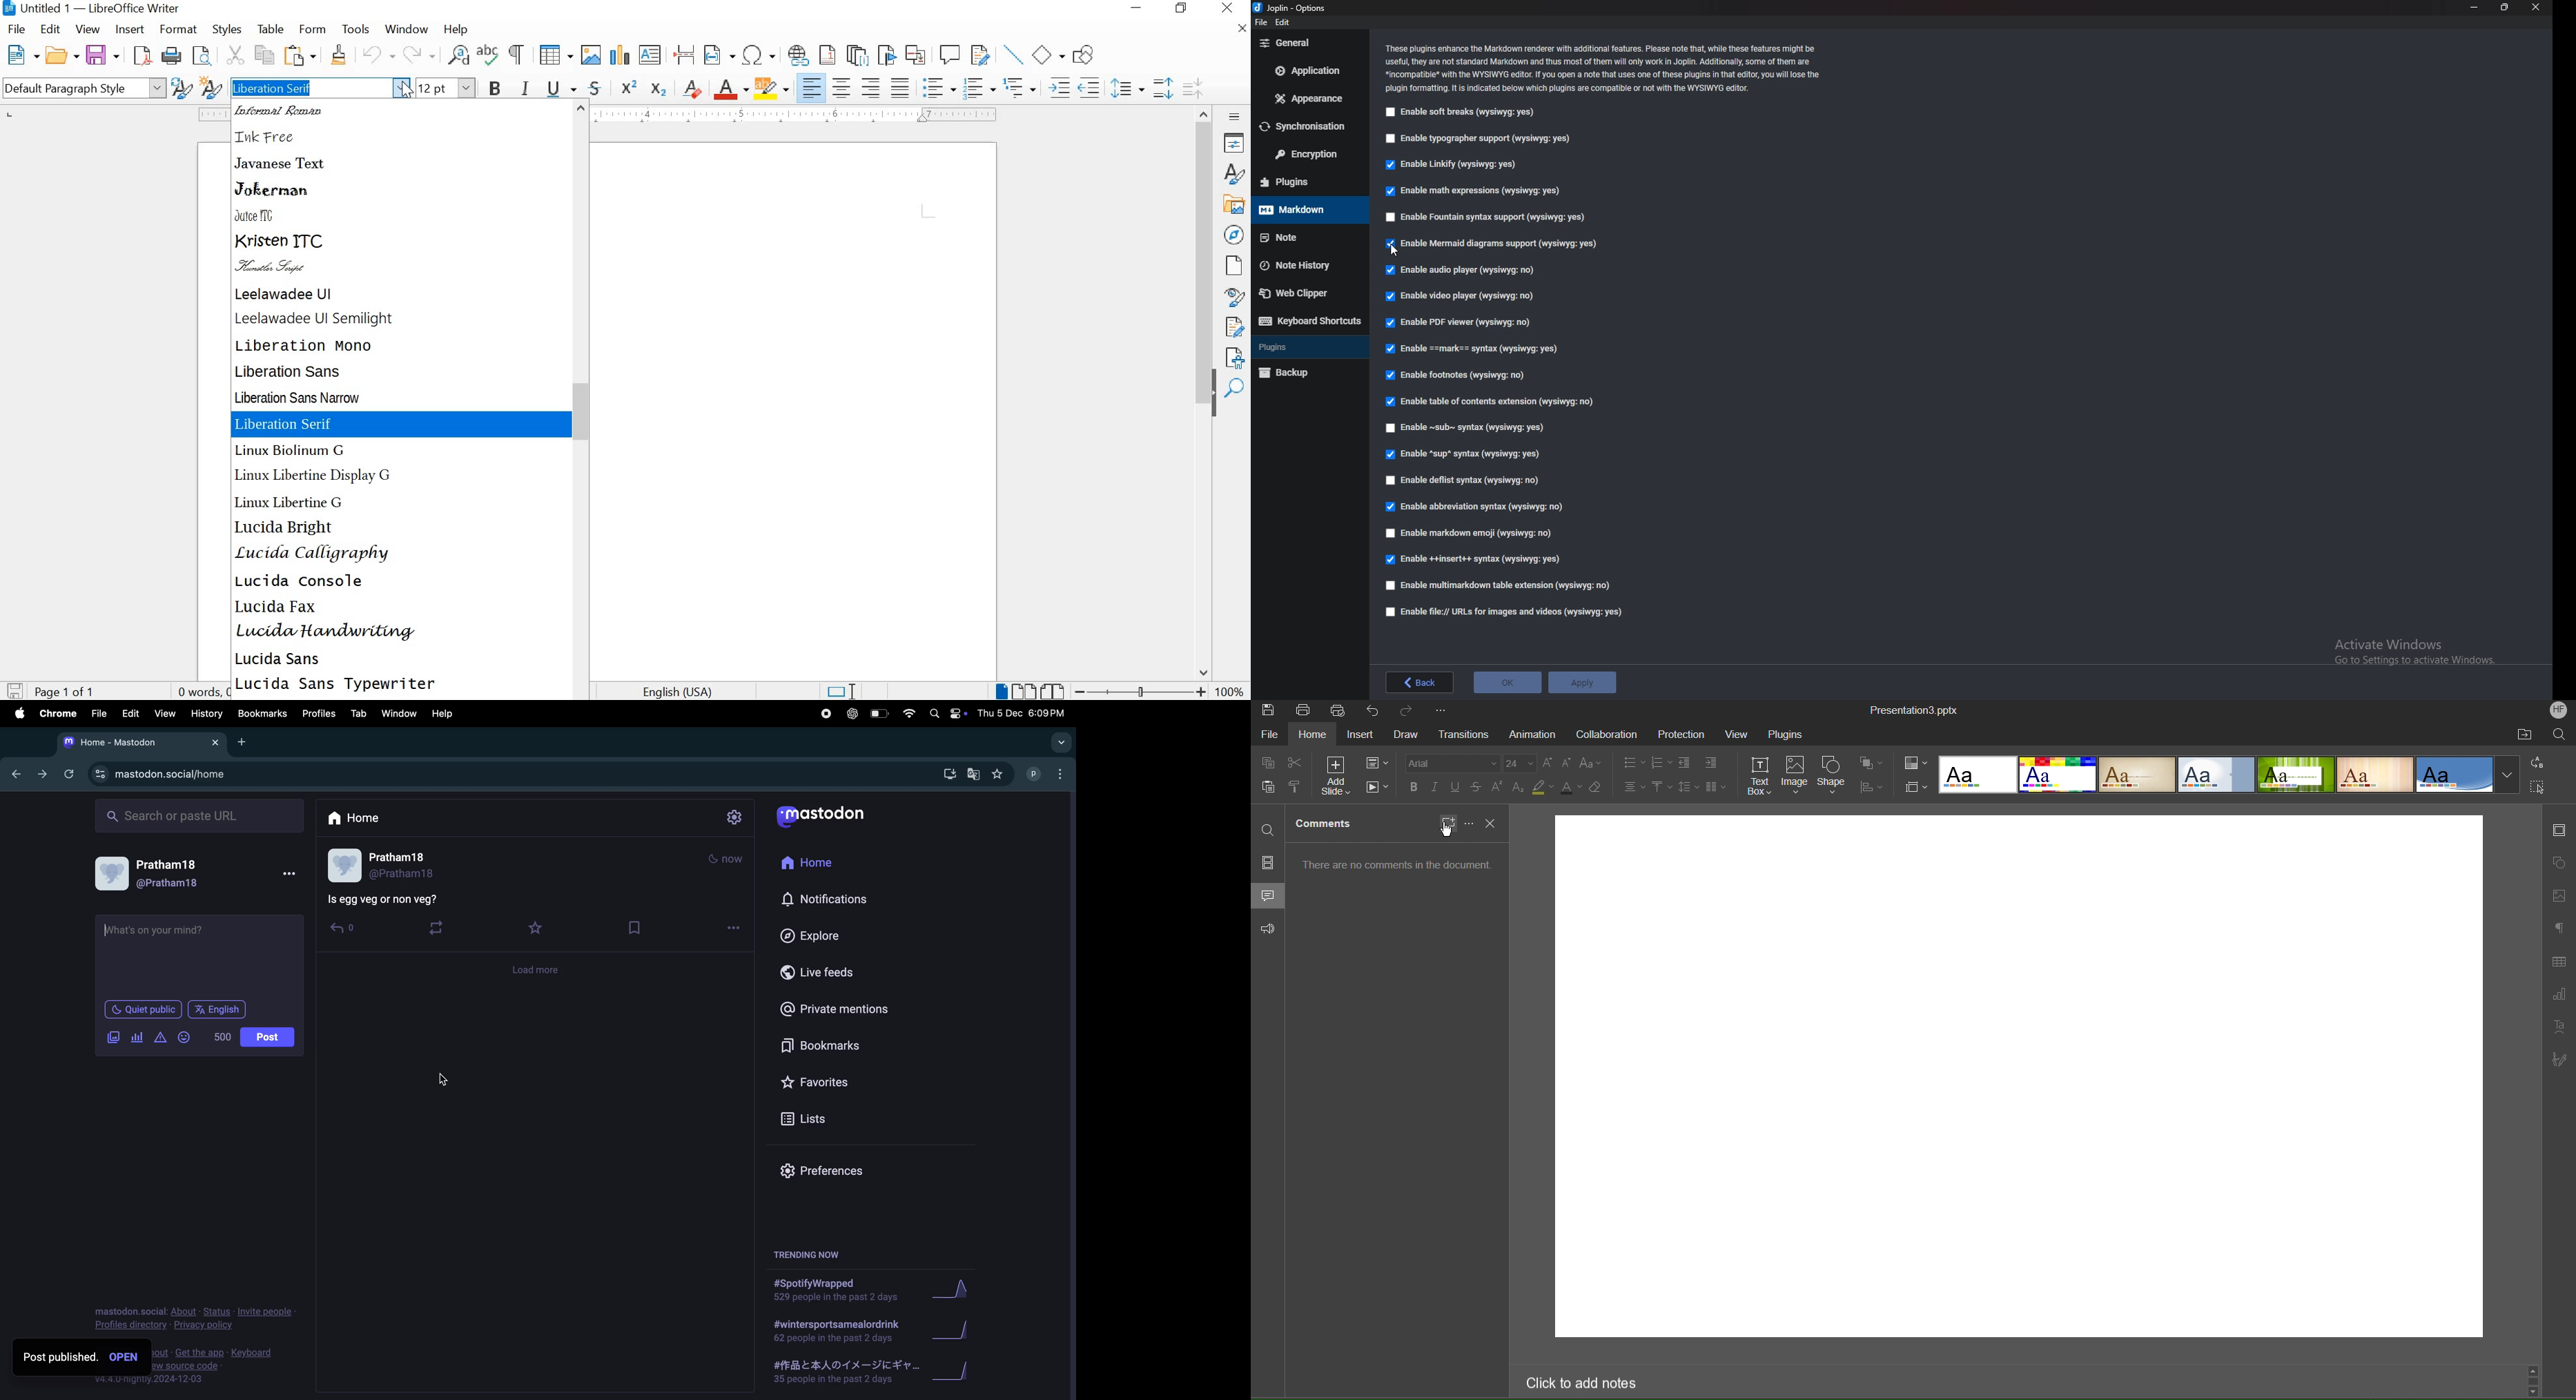  What do you see at coordinates (158, 877) in the screenshot?
I see `user profile` at bounding box center [158, 877].